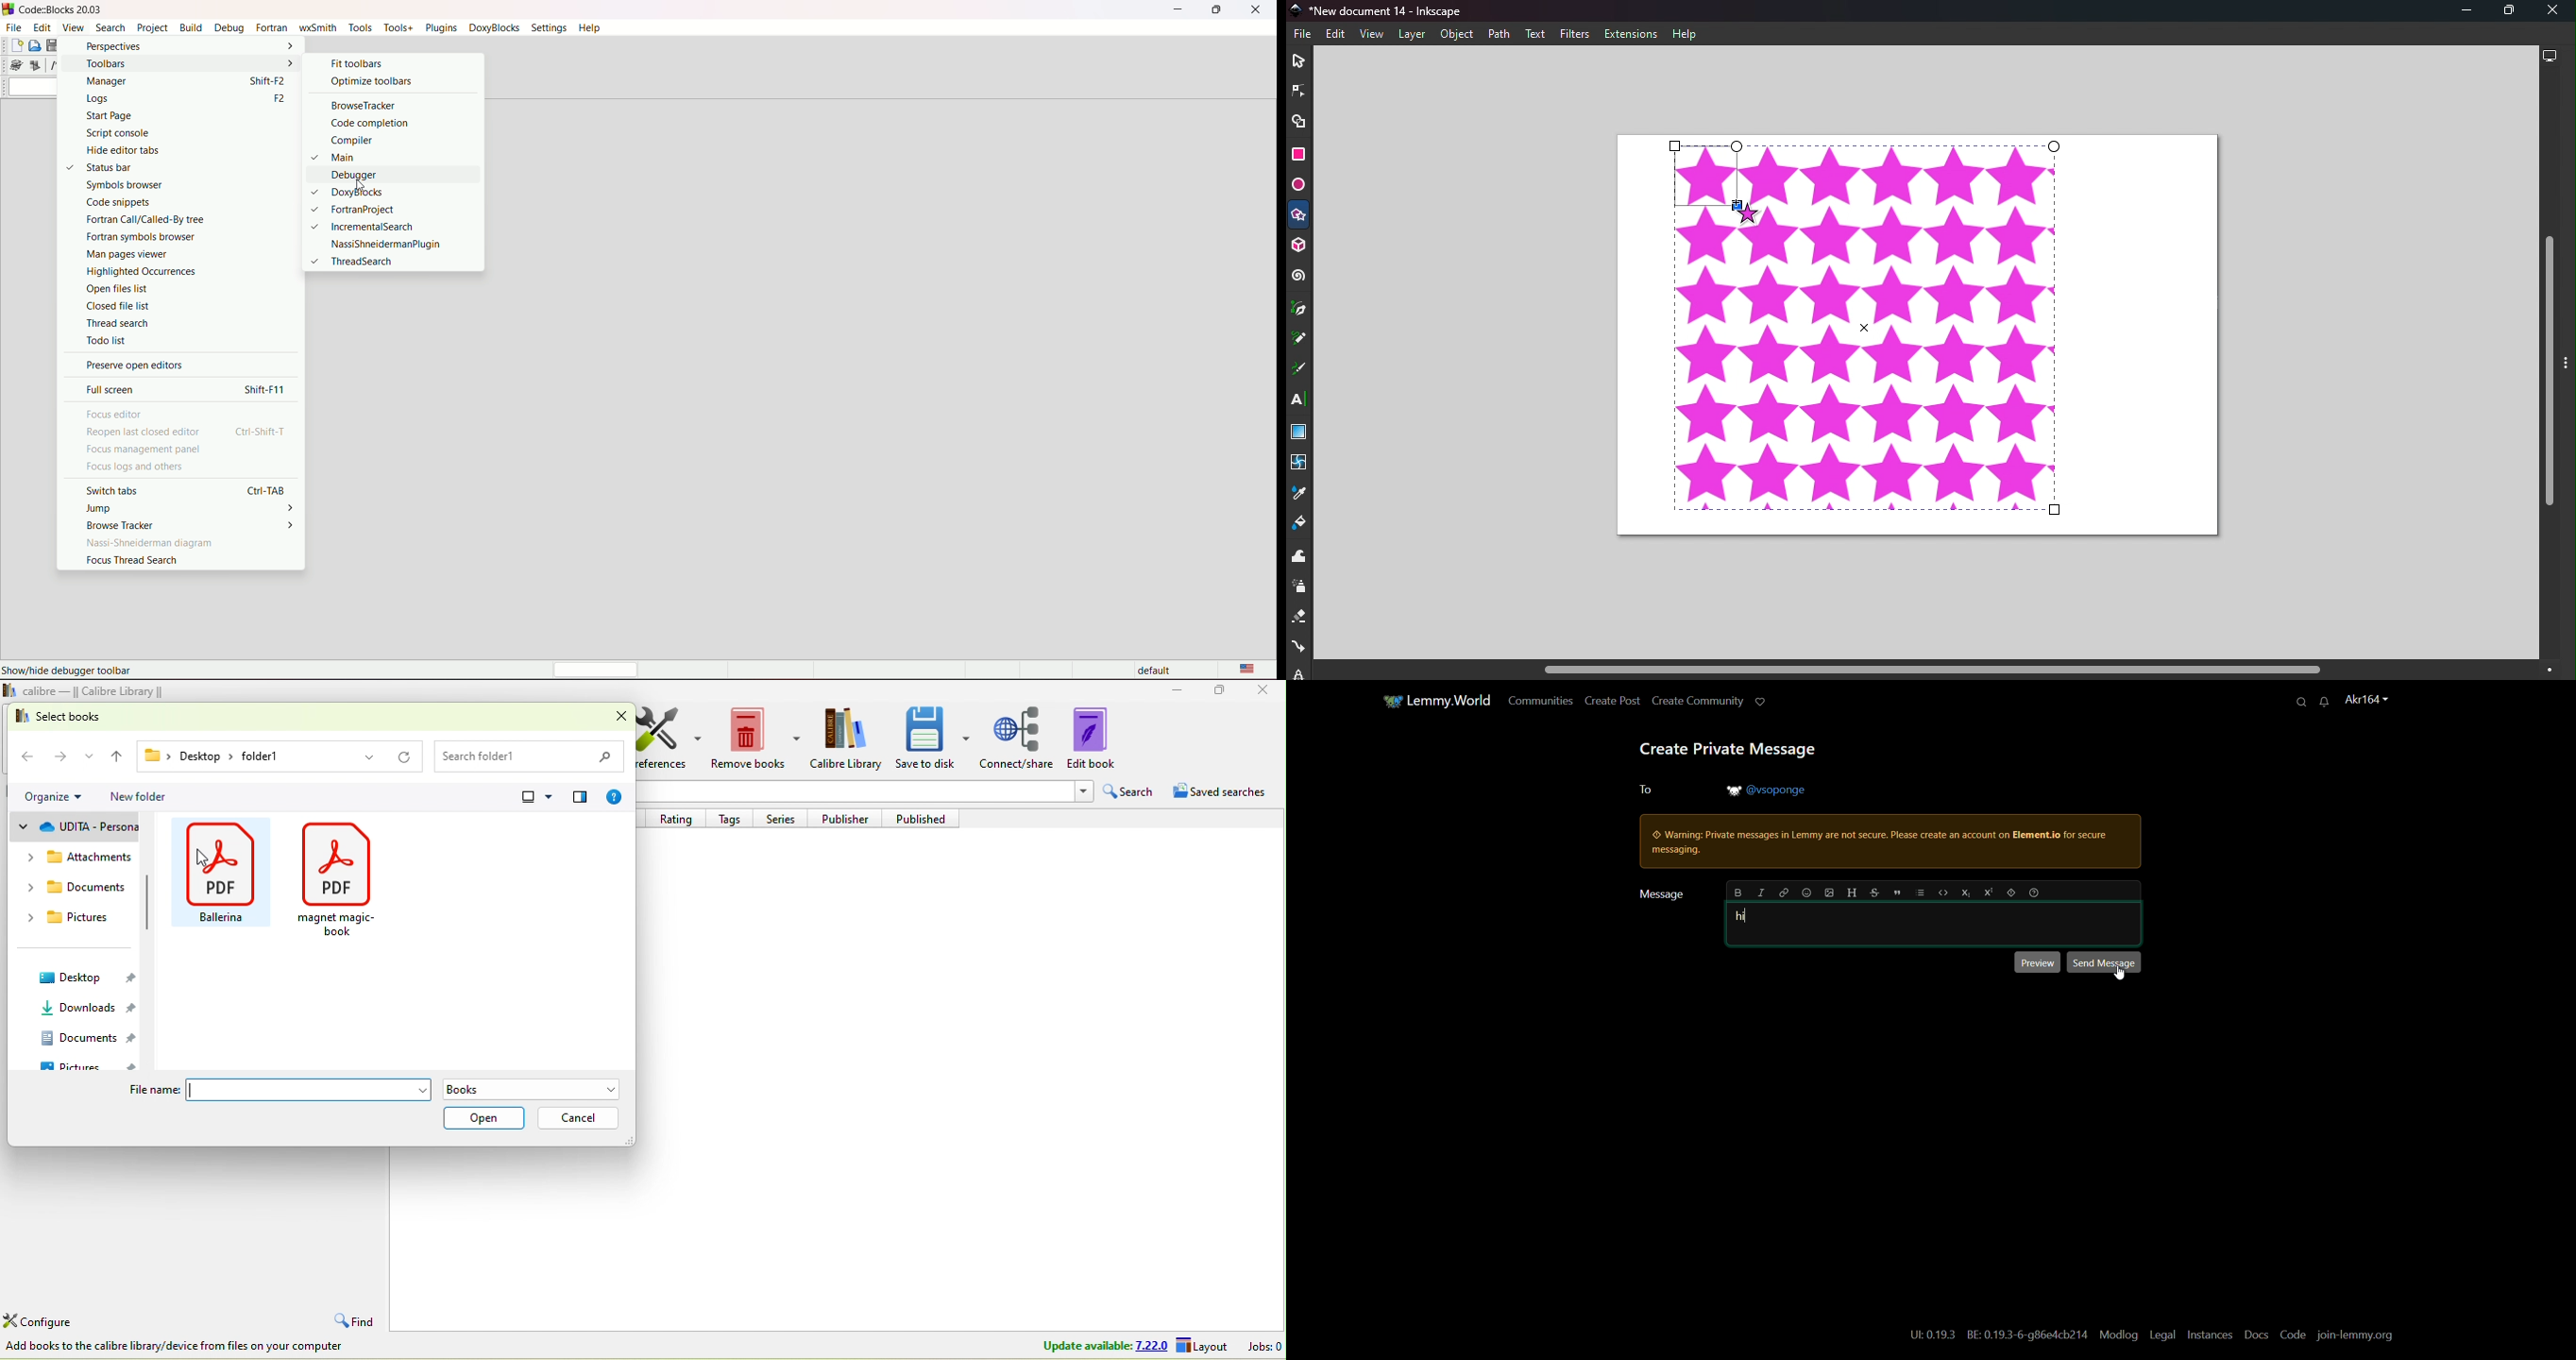  I want to click on tools, so click(360, 27).